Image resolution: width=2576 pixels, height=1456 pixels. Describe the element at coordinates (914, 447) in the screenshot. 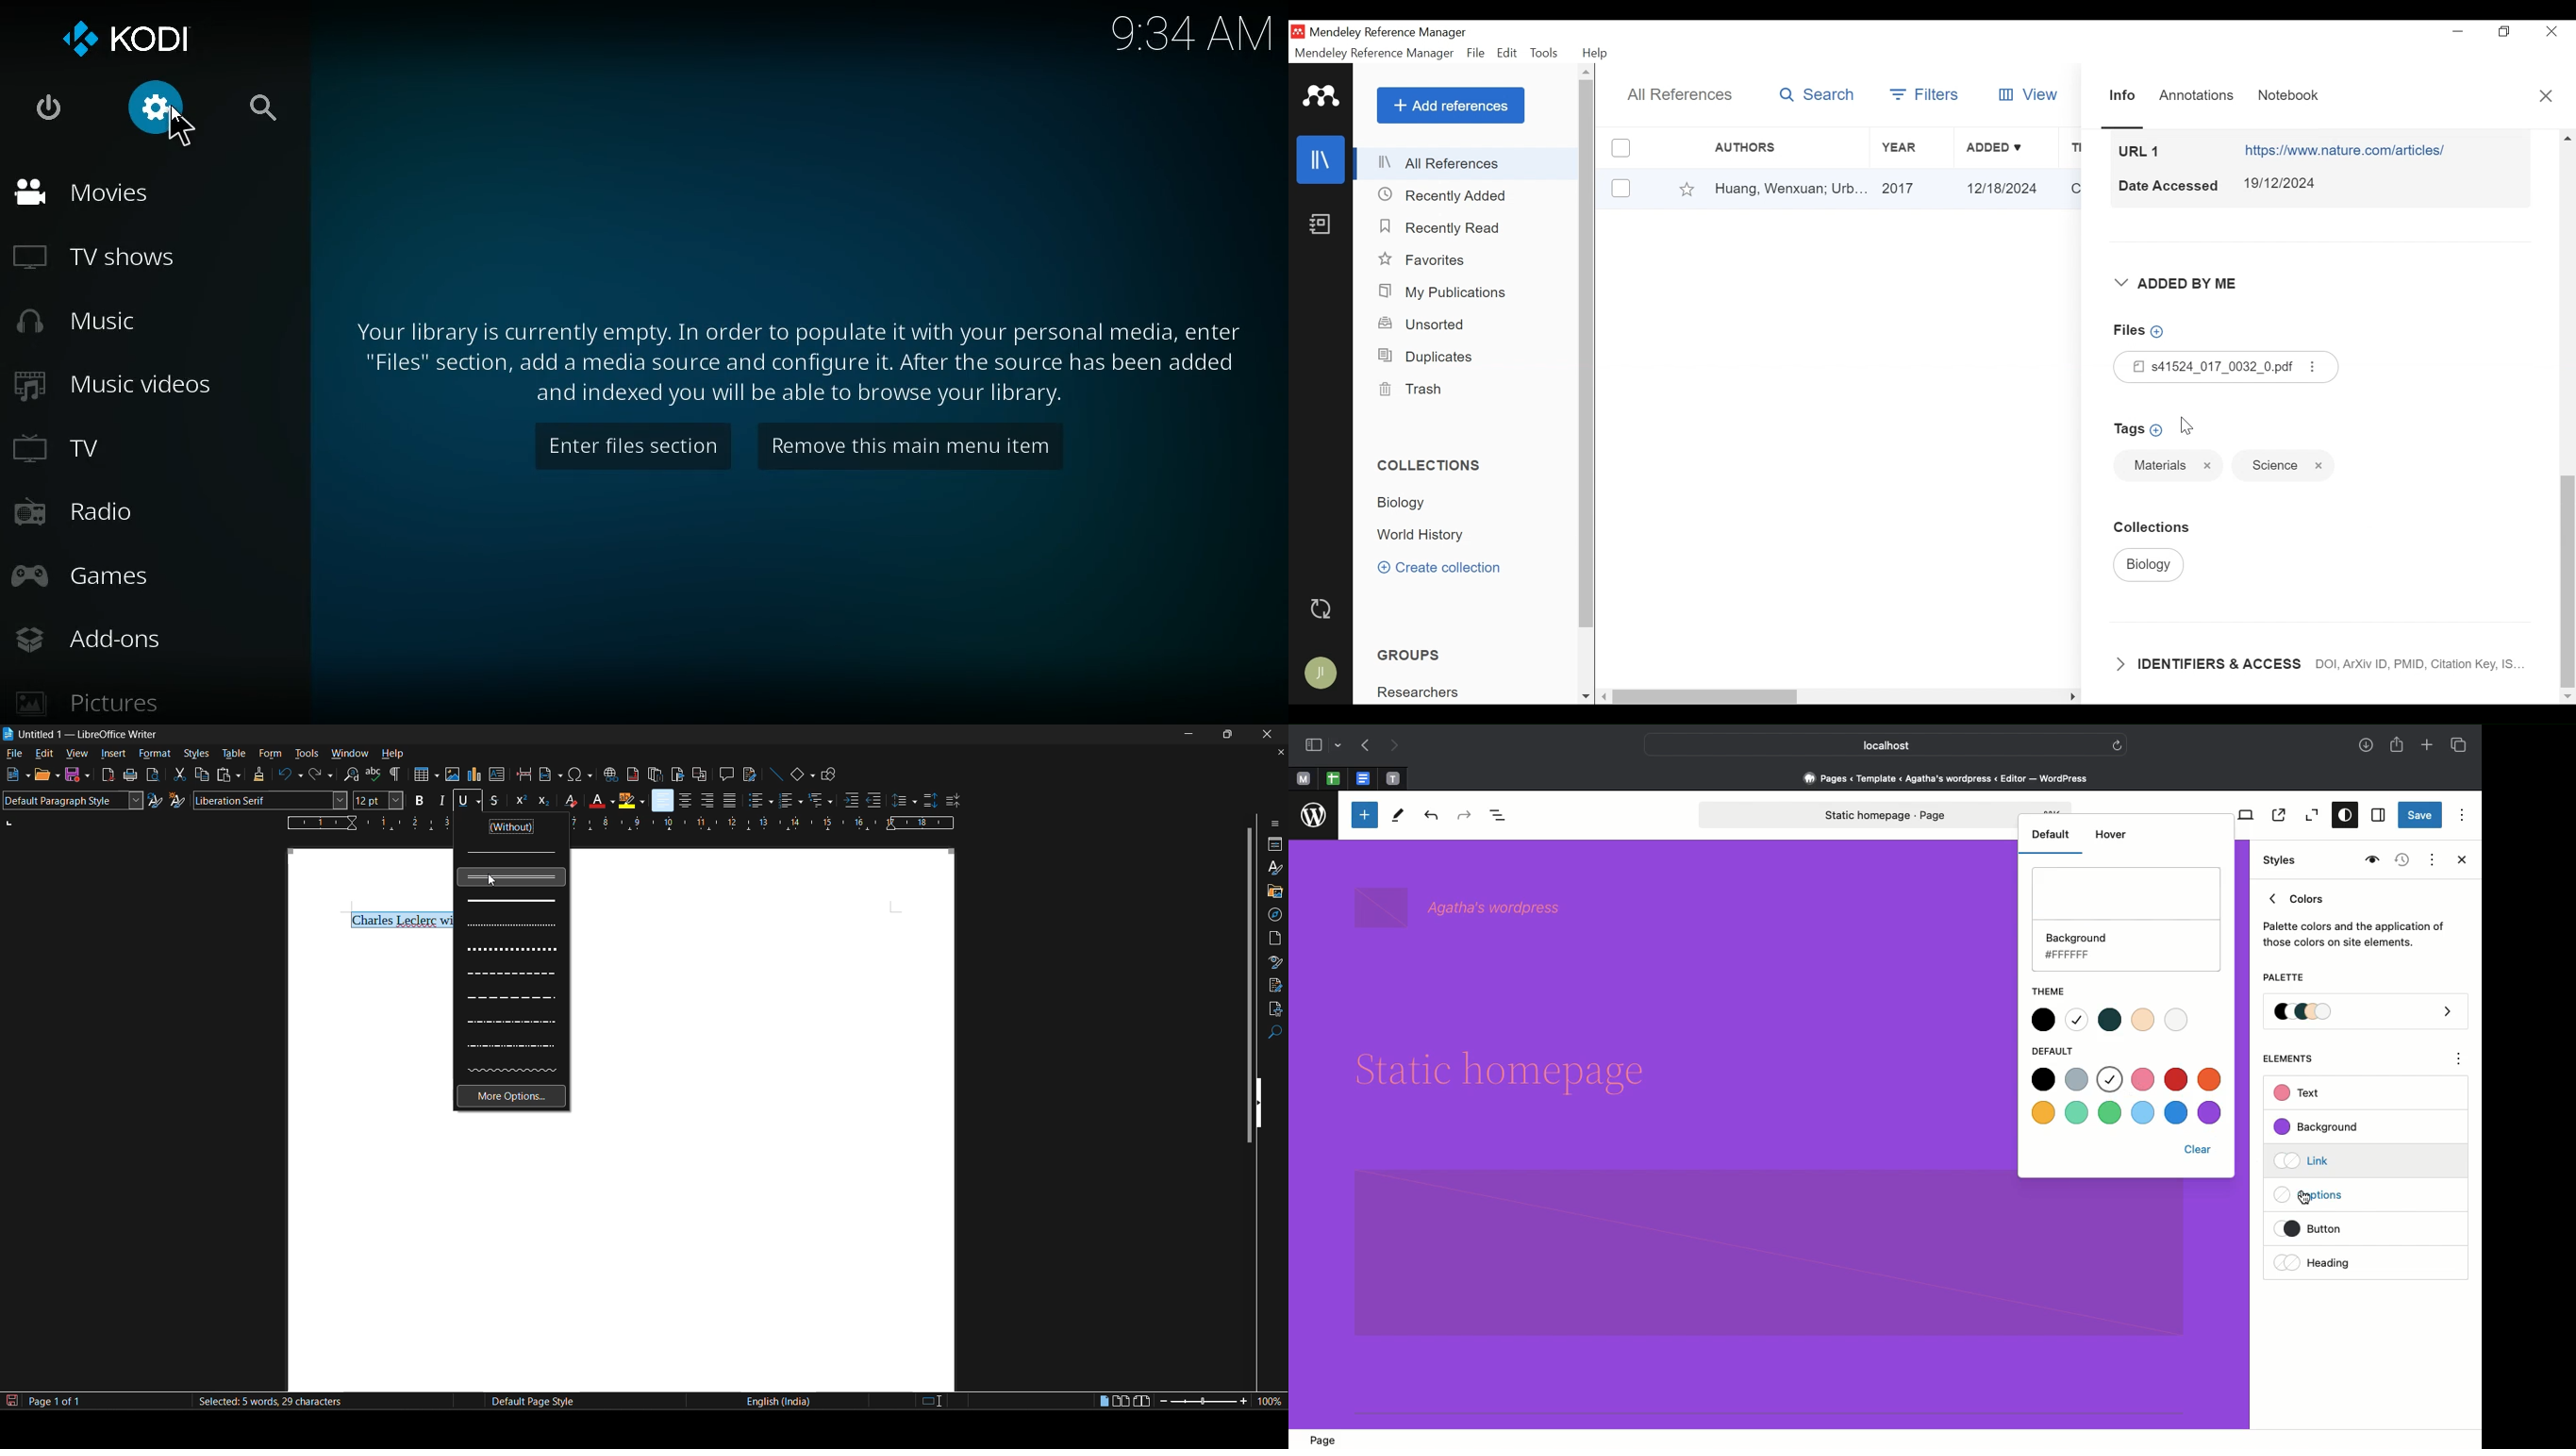

I see `remove this main menu item` at that location.